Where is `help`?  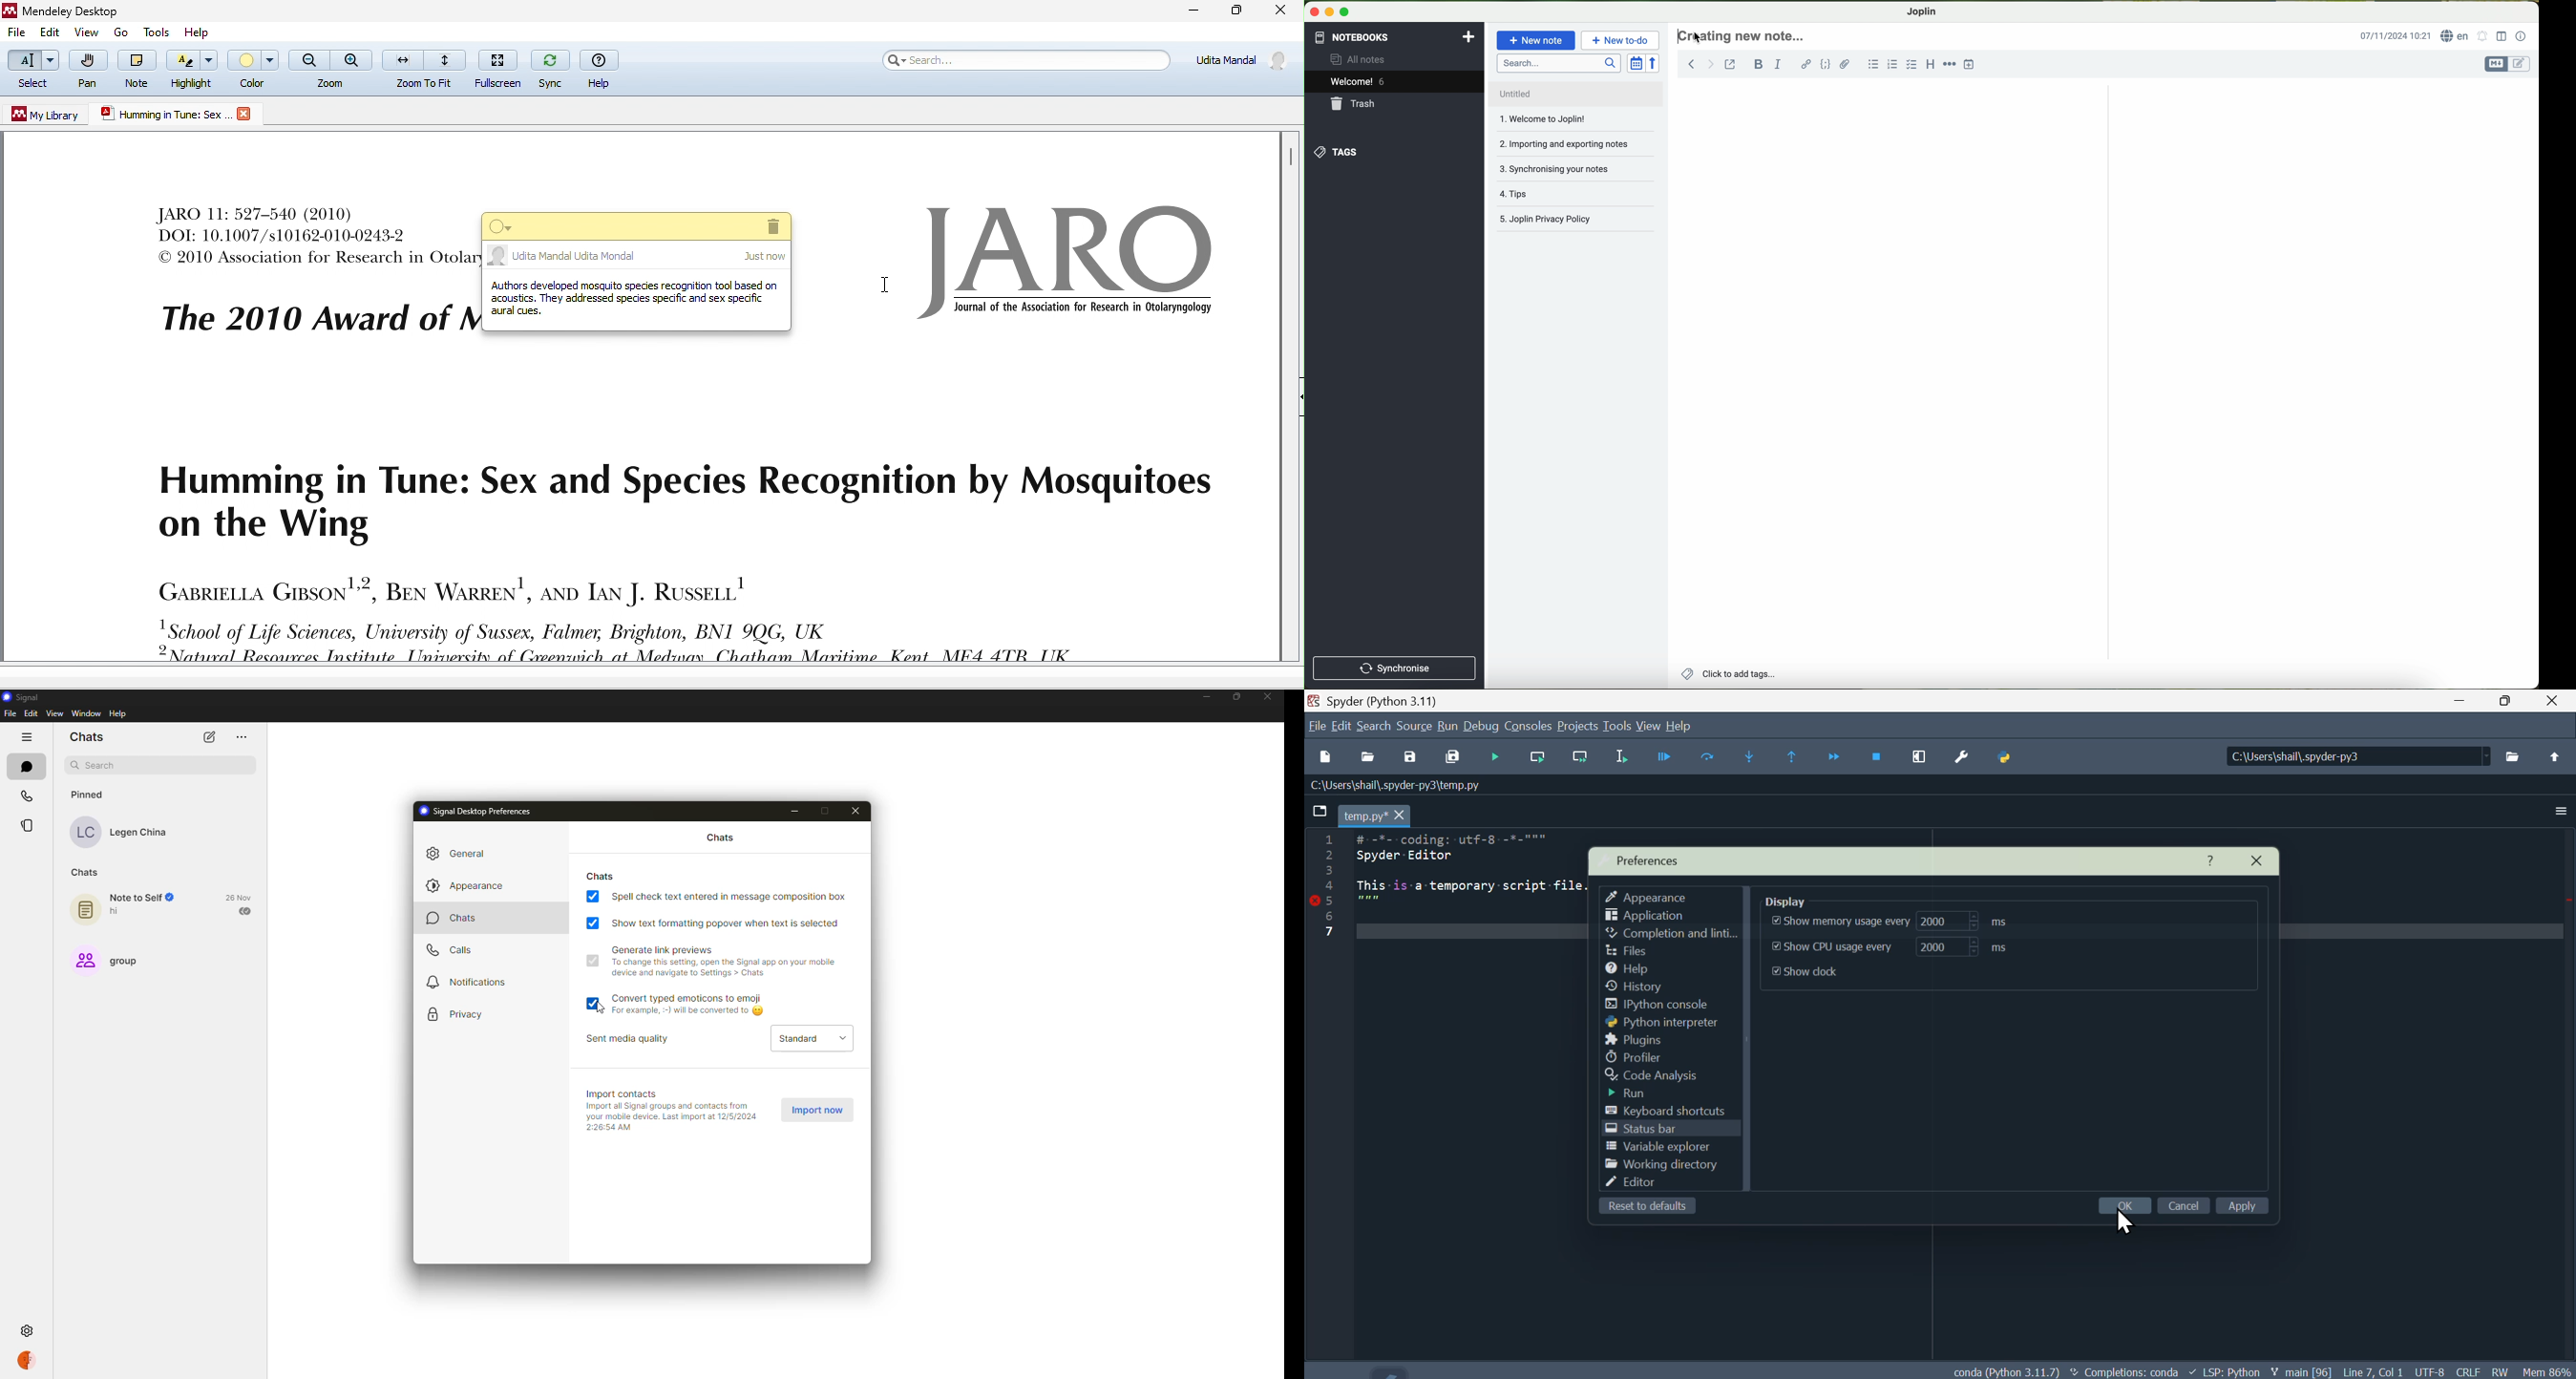 help is located at coordinates (120, 714).